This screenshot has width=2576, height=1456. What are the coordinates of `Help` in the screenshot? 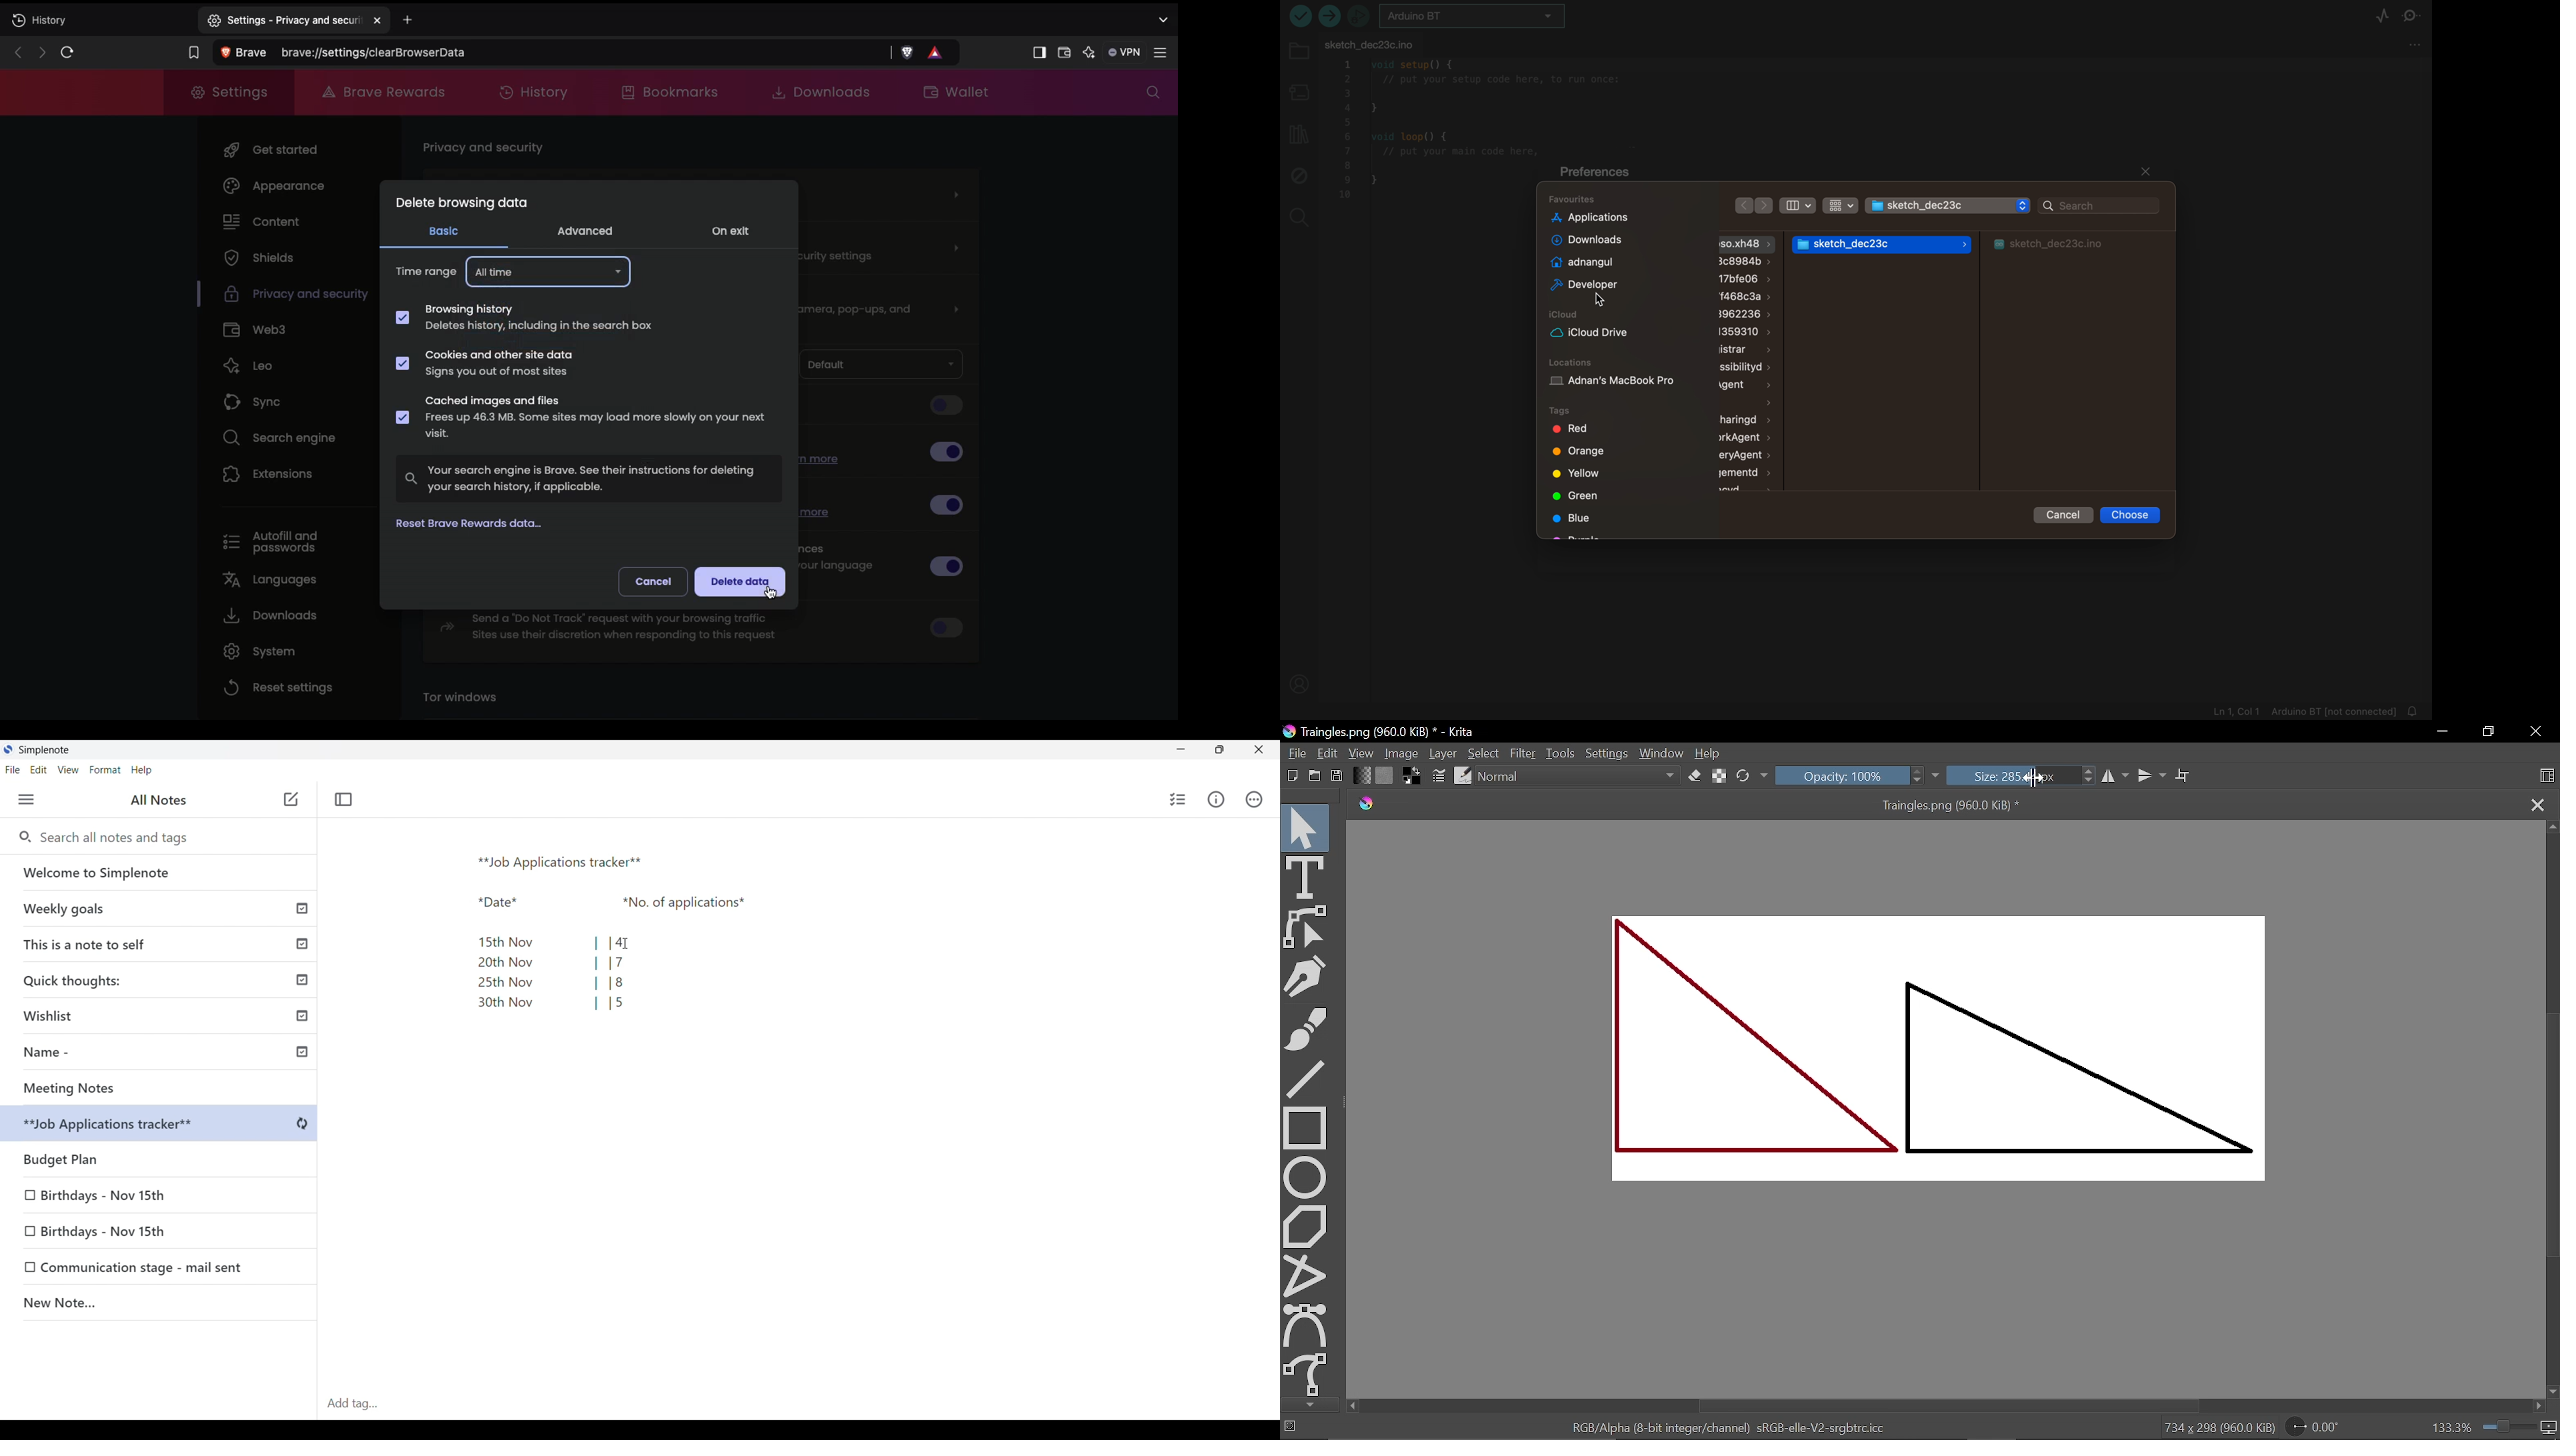 It's located at (141, 771).